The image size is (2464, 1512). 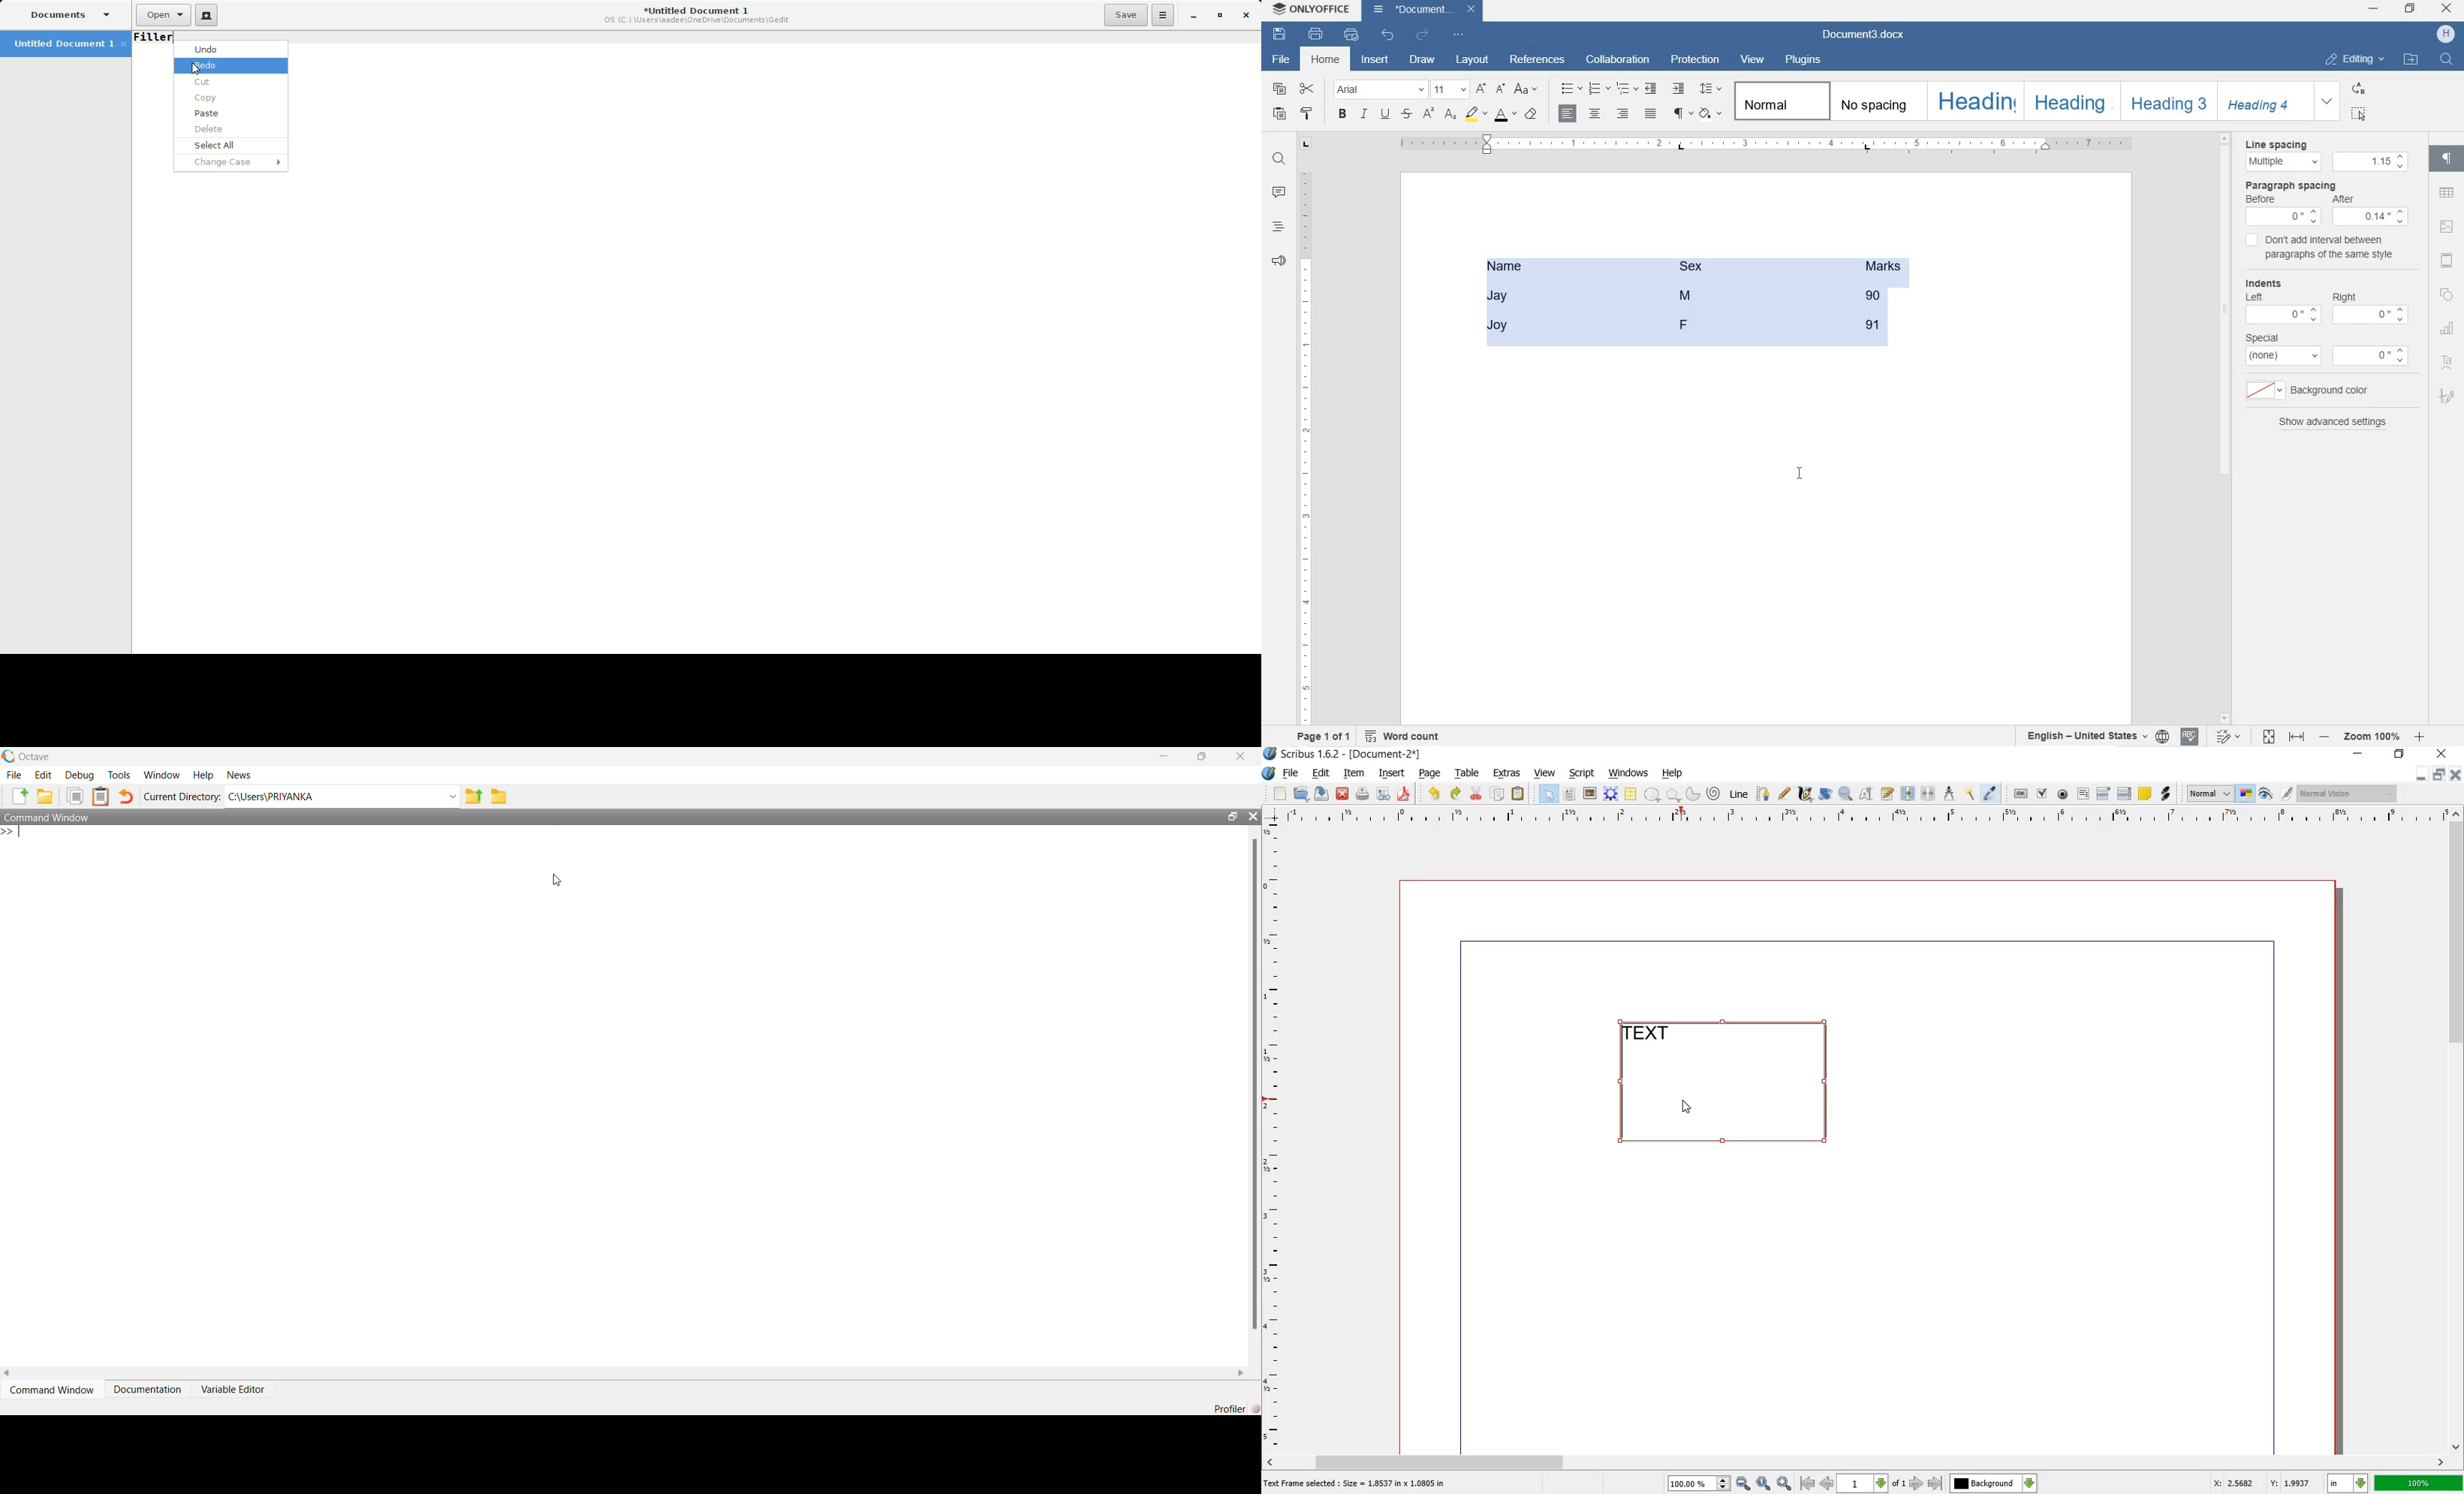 What do you see at coordinates (1507, 774) in the screenshot?
I see `extras` at bounding box center [1507, 774].